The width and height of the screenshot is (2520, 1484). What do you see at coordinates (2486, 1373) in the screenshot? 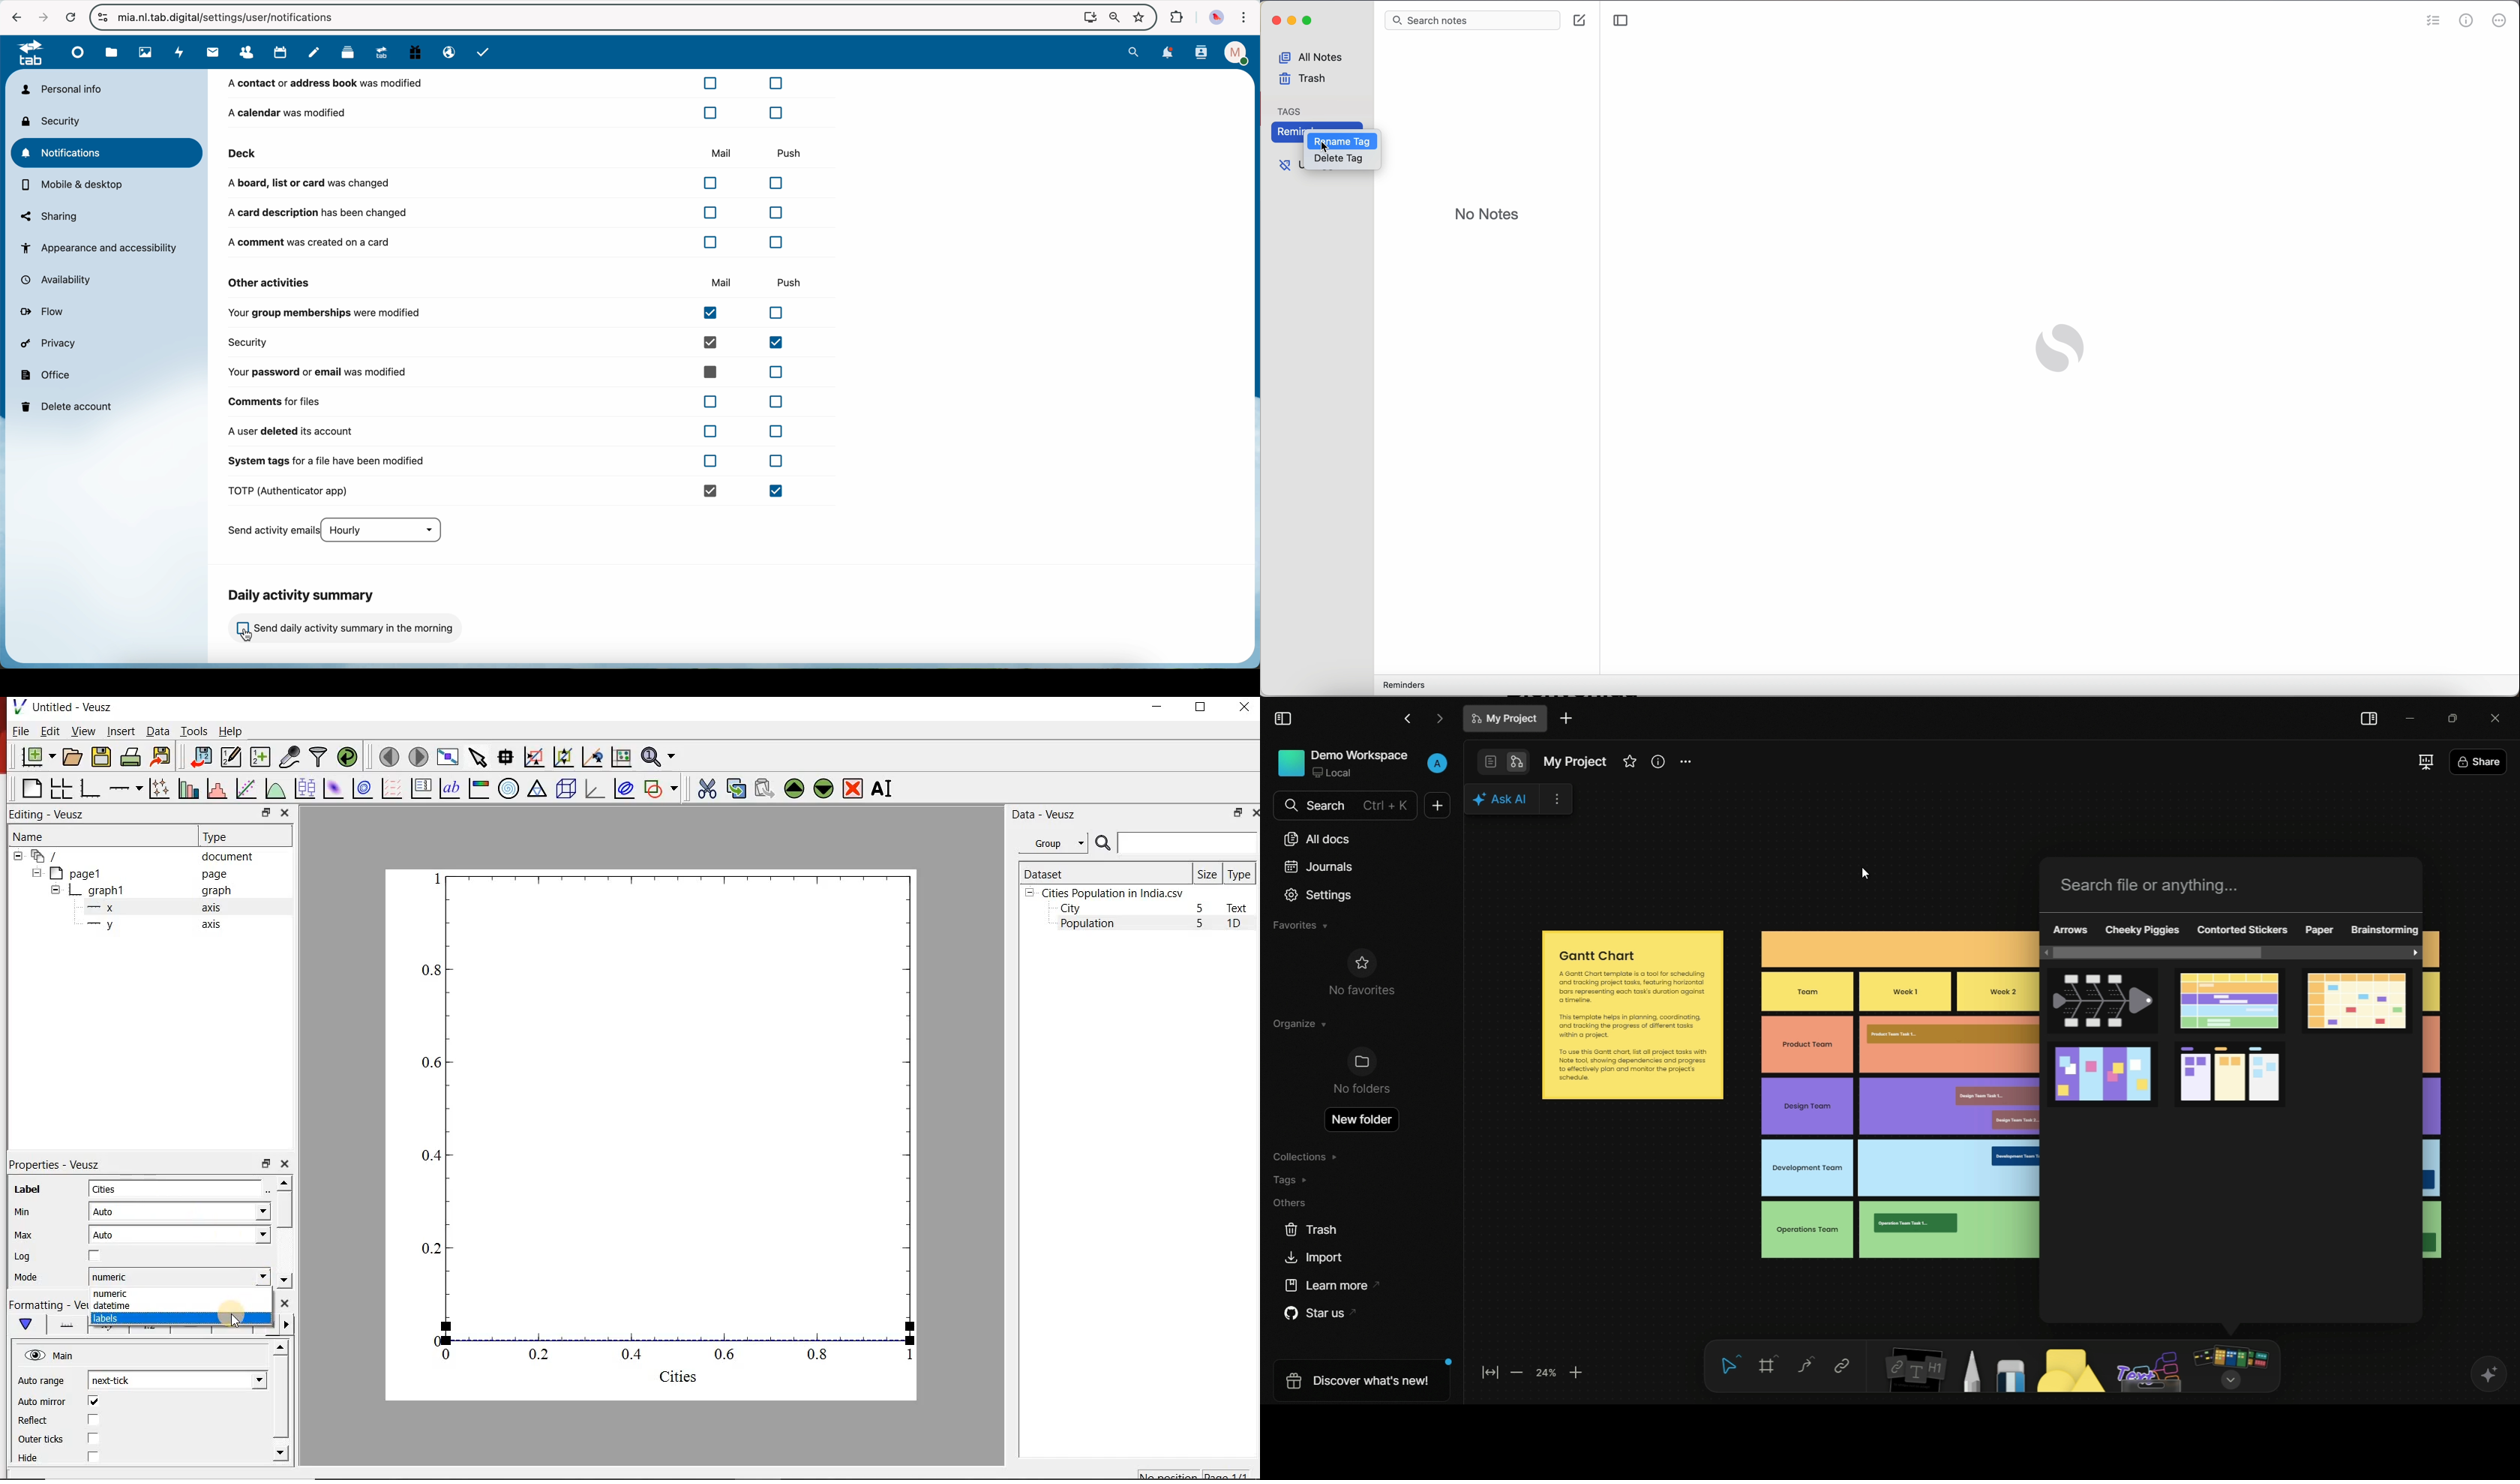
I see `ai assistant` at bounding box center [2486, 1373].